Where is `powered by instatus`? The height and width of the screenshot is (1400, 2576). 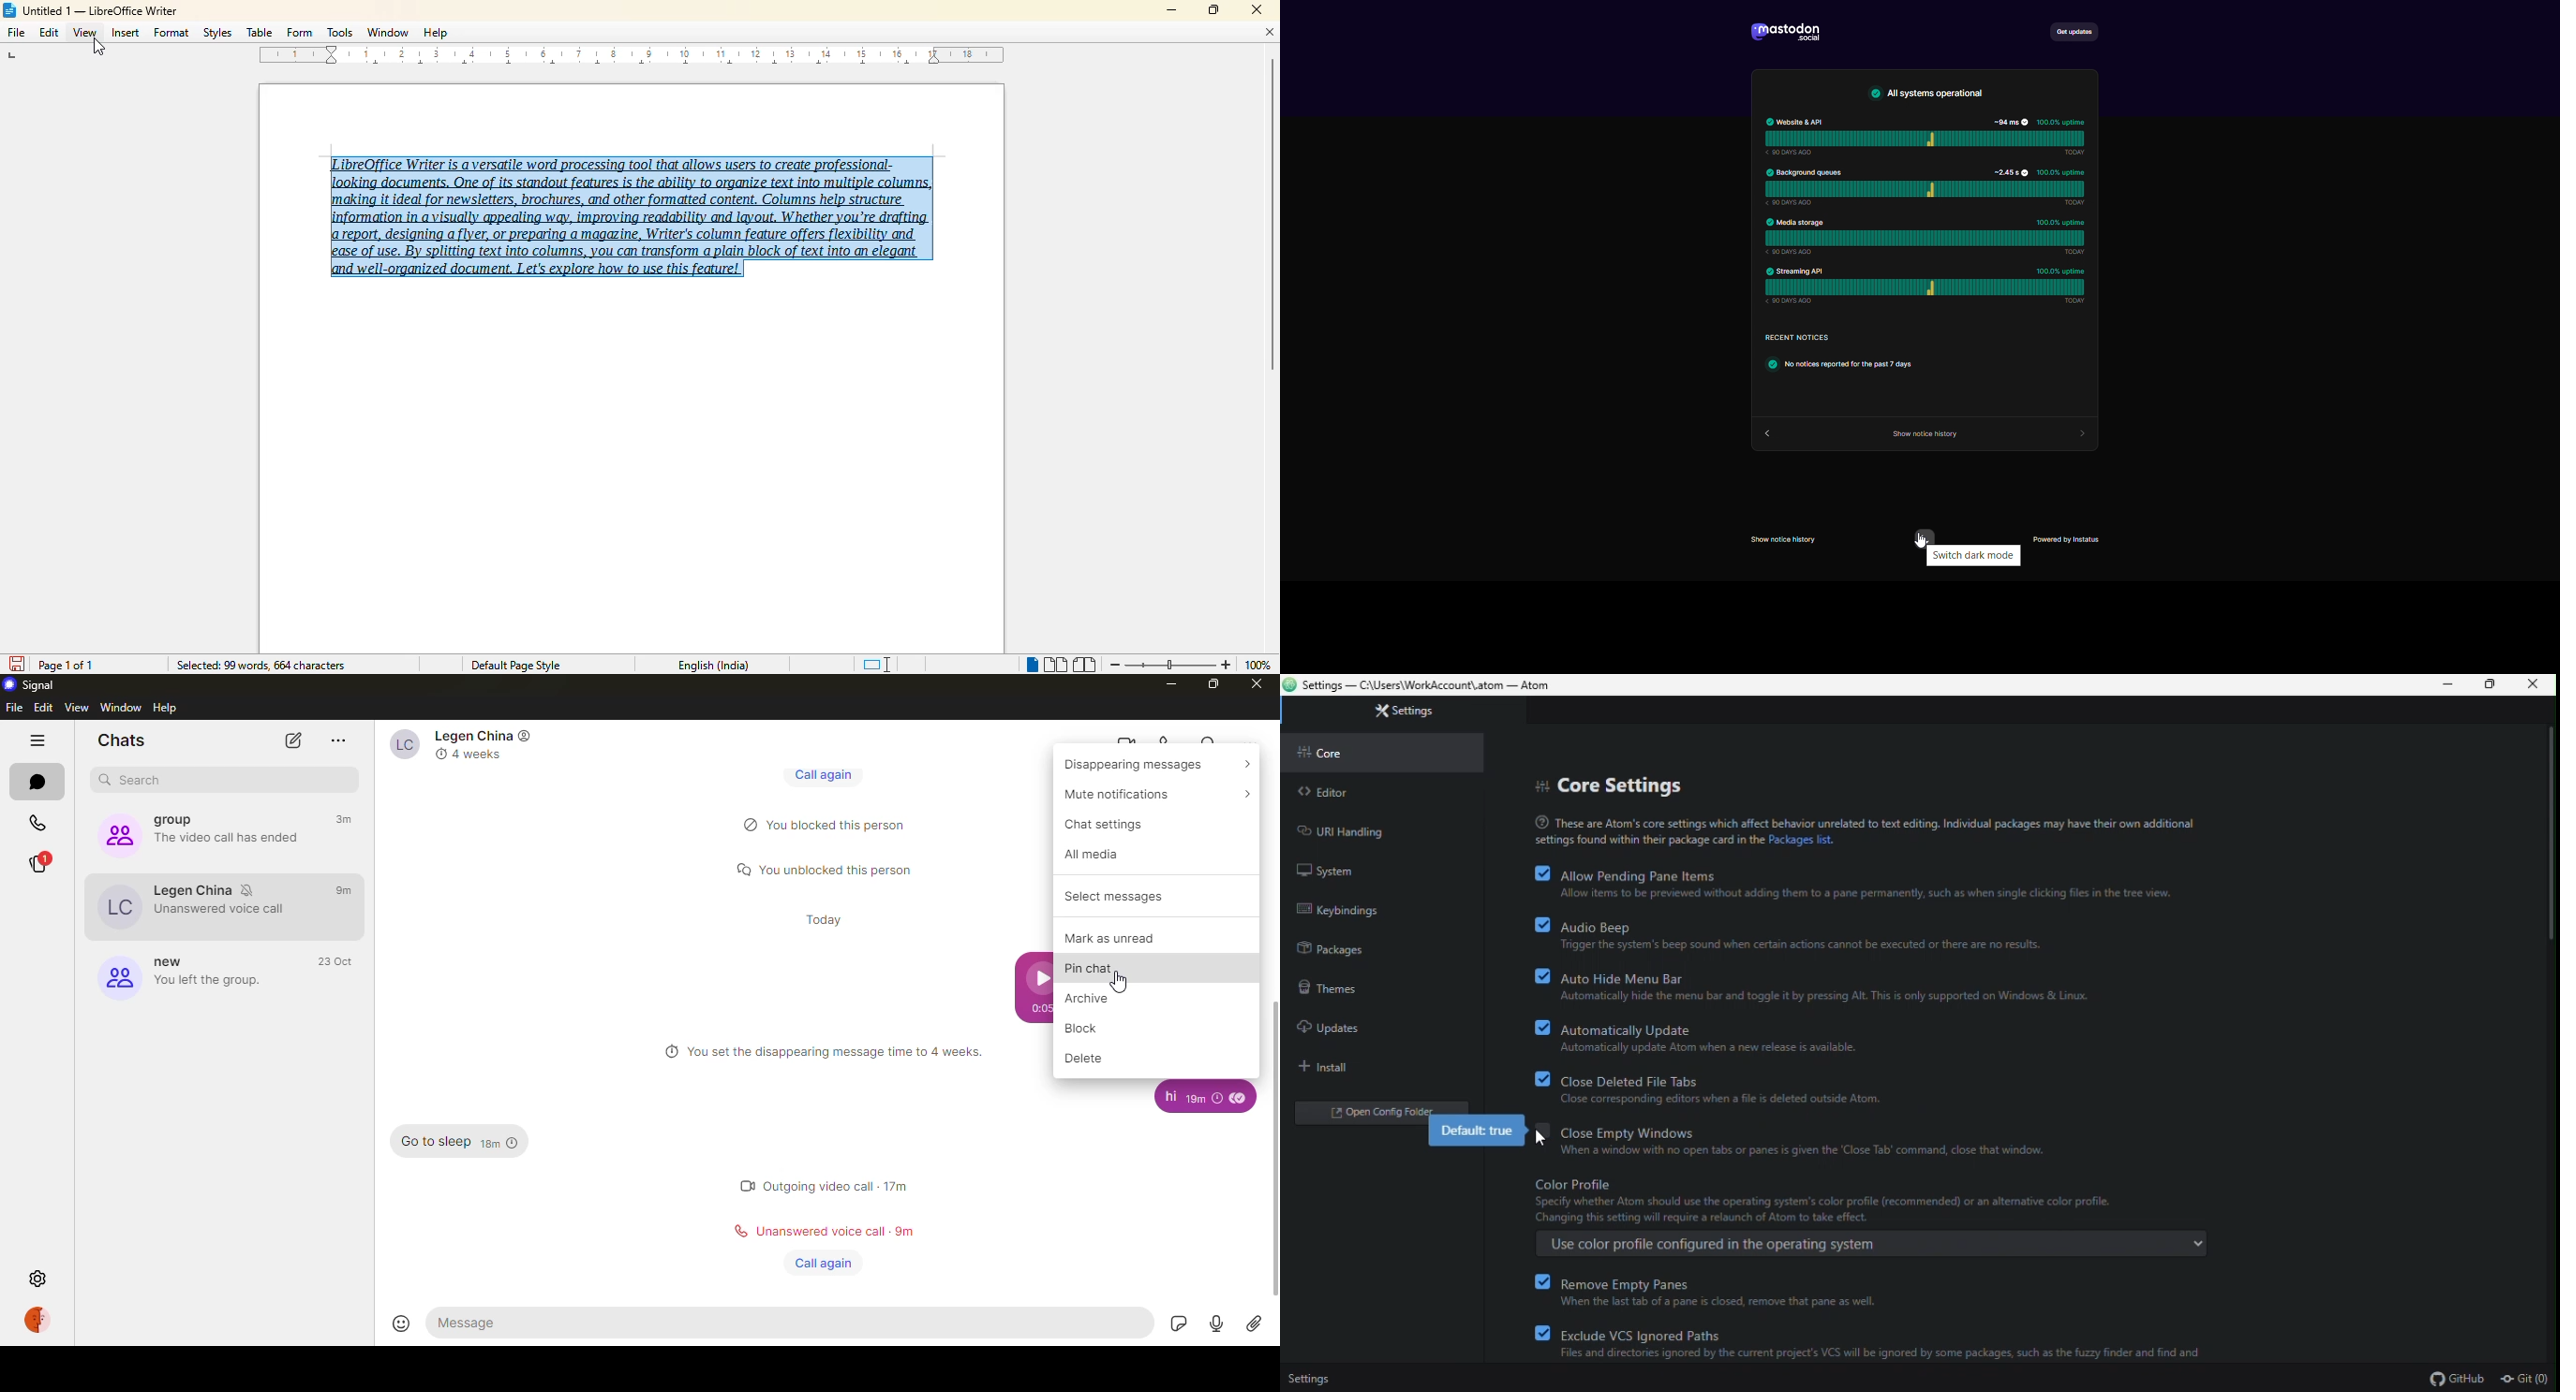
powered by instatus is located at coordinates (2071, 540).